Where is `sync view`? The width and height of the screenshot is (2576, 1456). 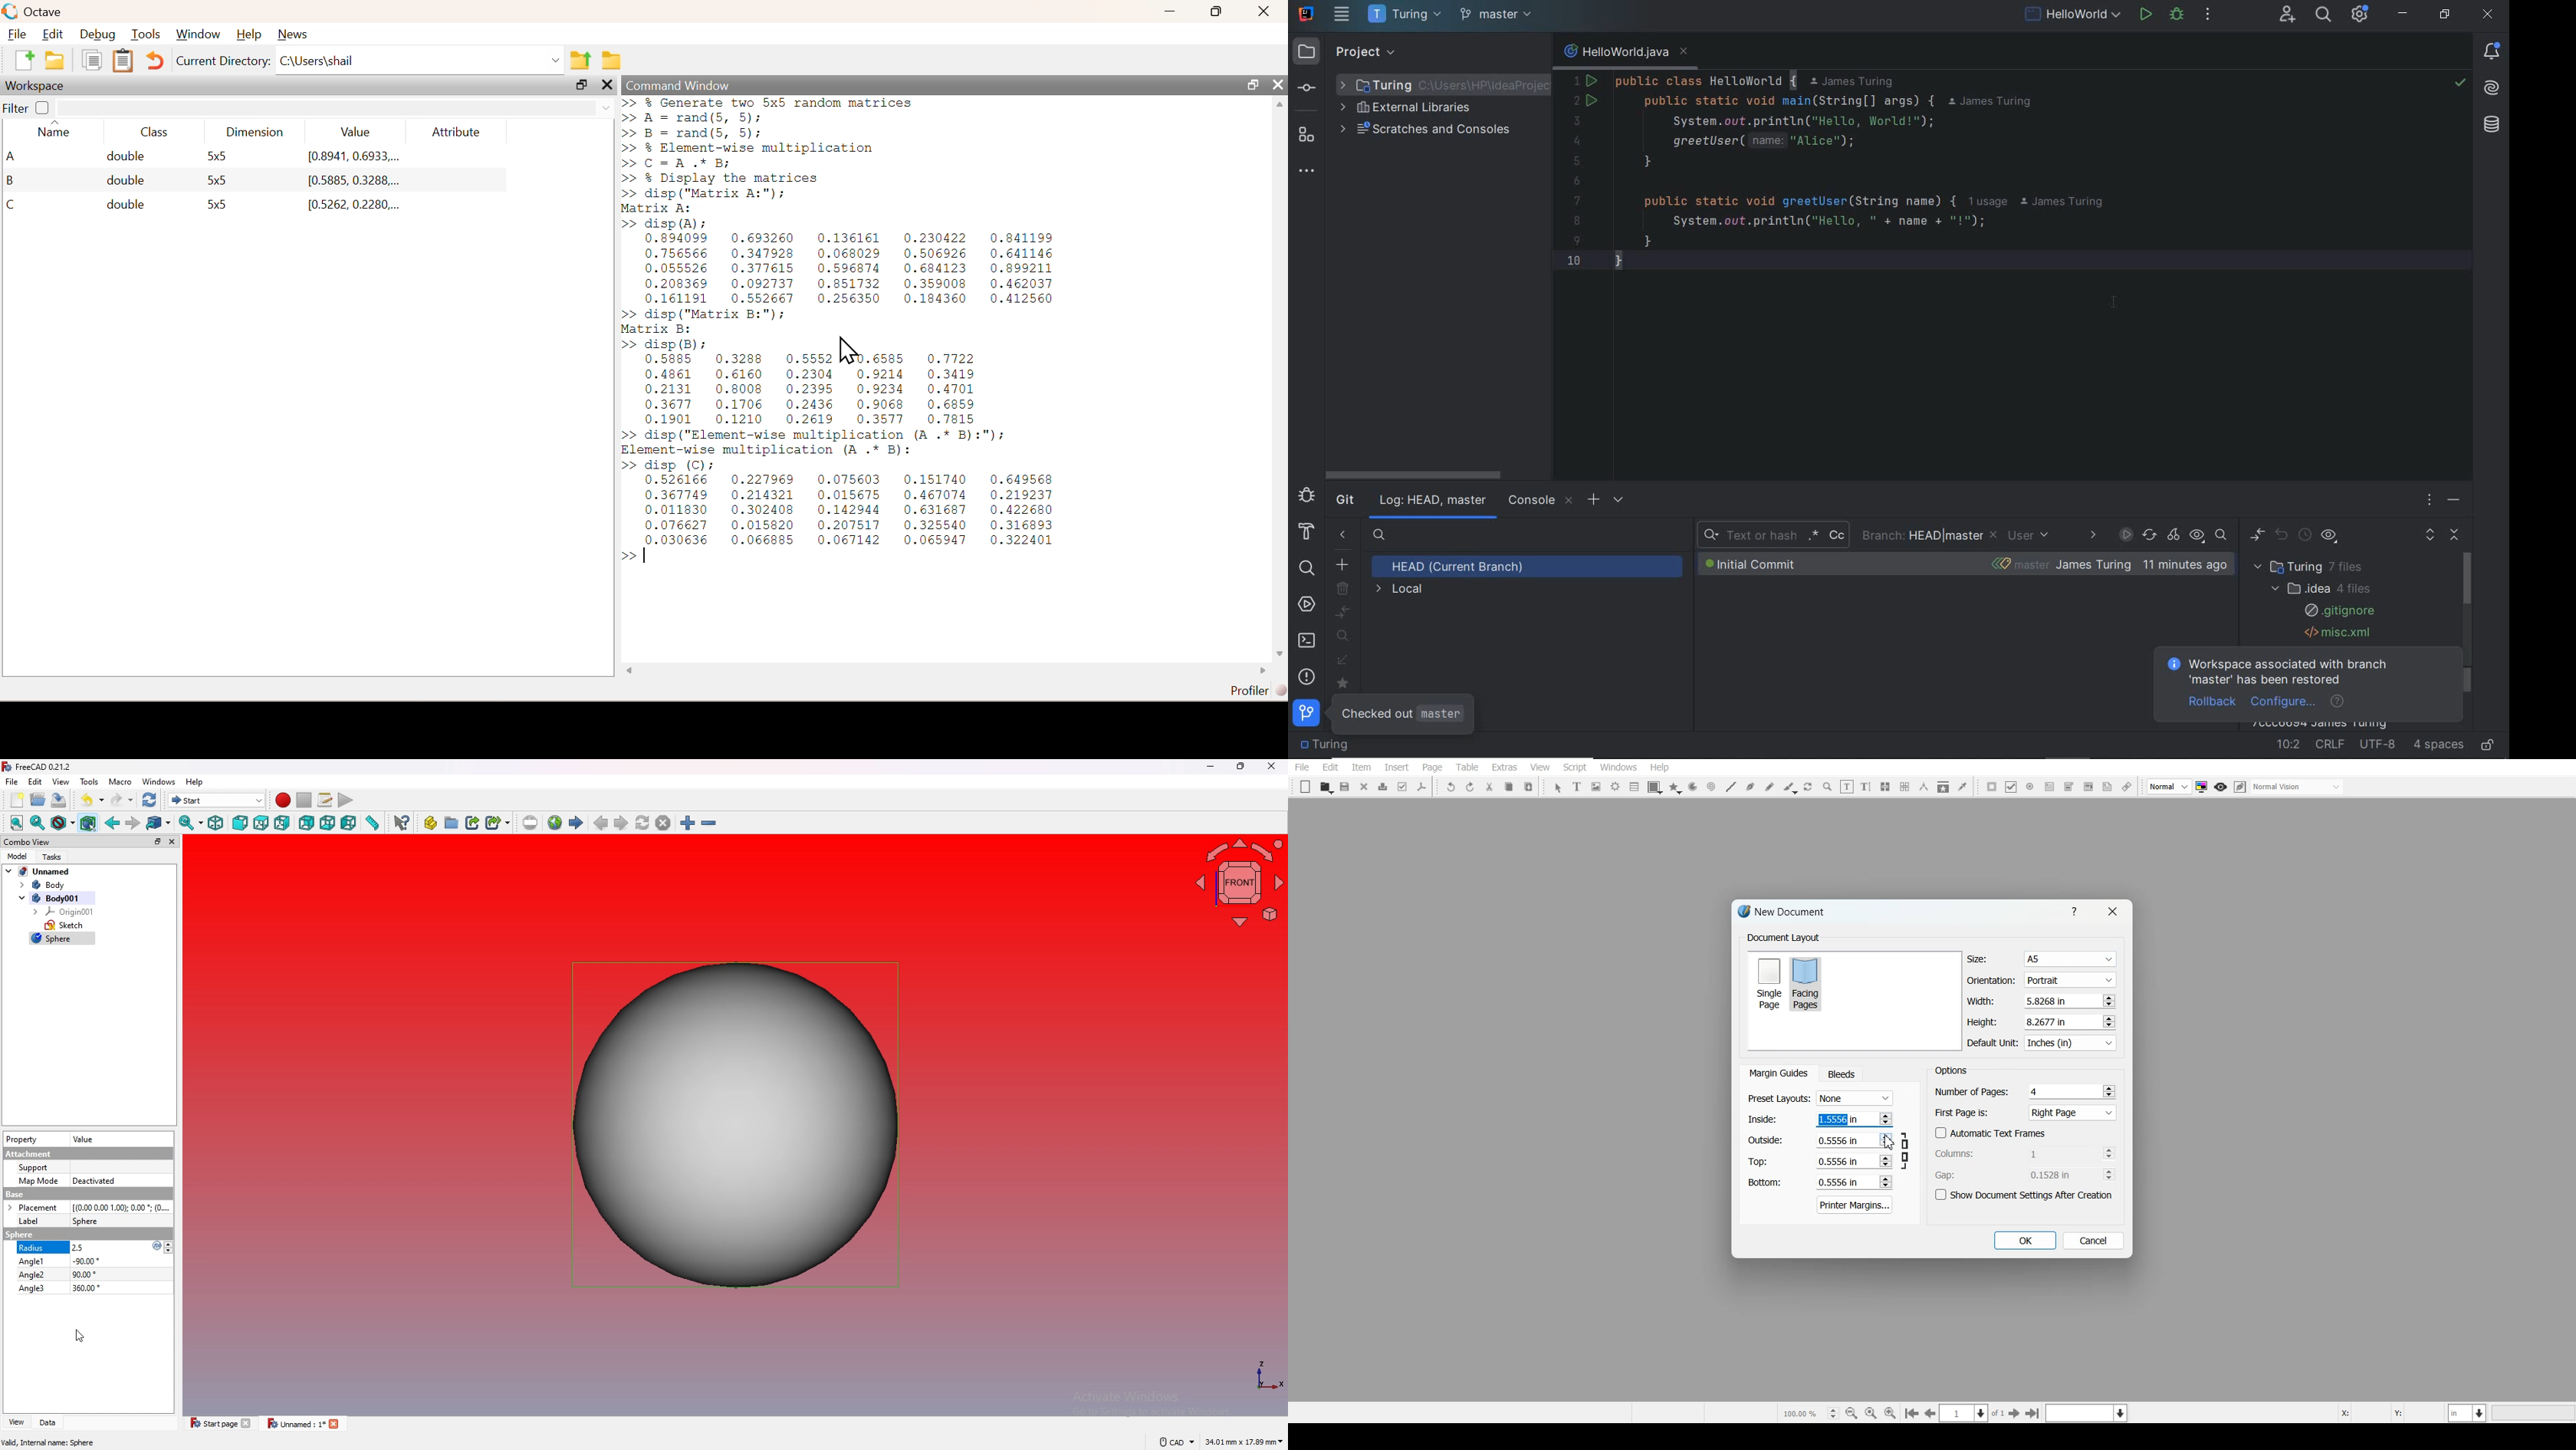
sync view is located at coordinates (191, 823).